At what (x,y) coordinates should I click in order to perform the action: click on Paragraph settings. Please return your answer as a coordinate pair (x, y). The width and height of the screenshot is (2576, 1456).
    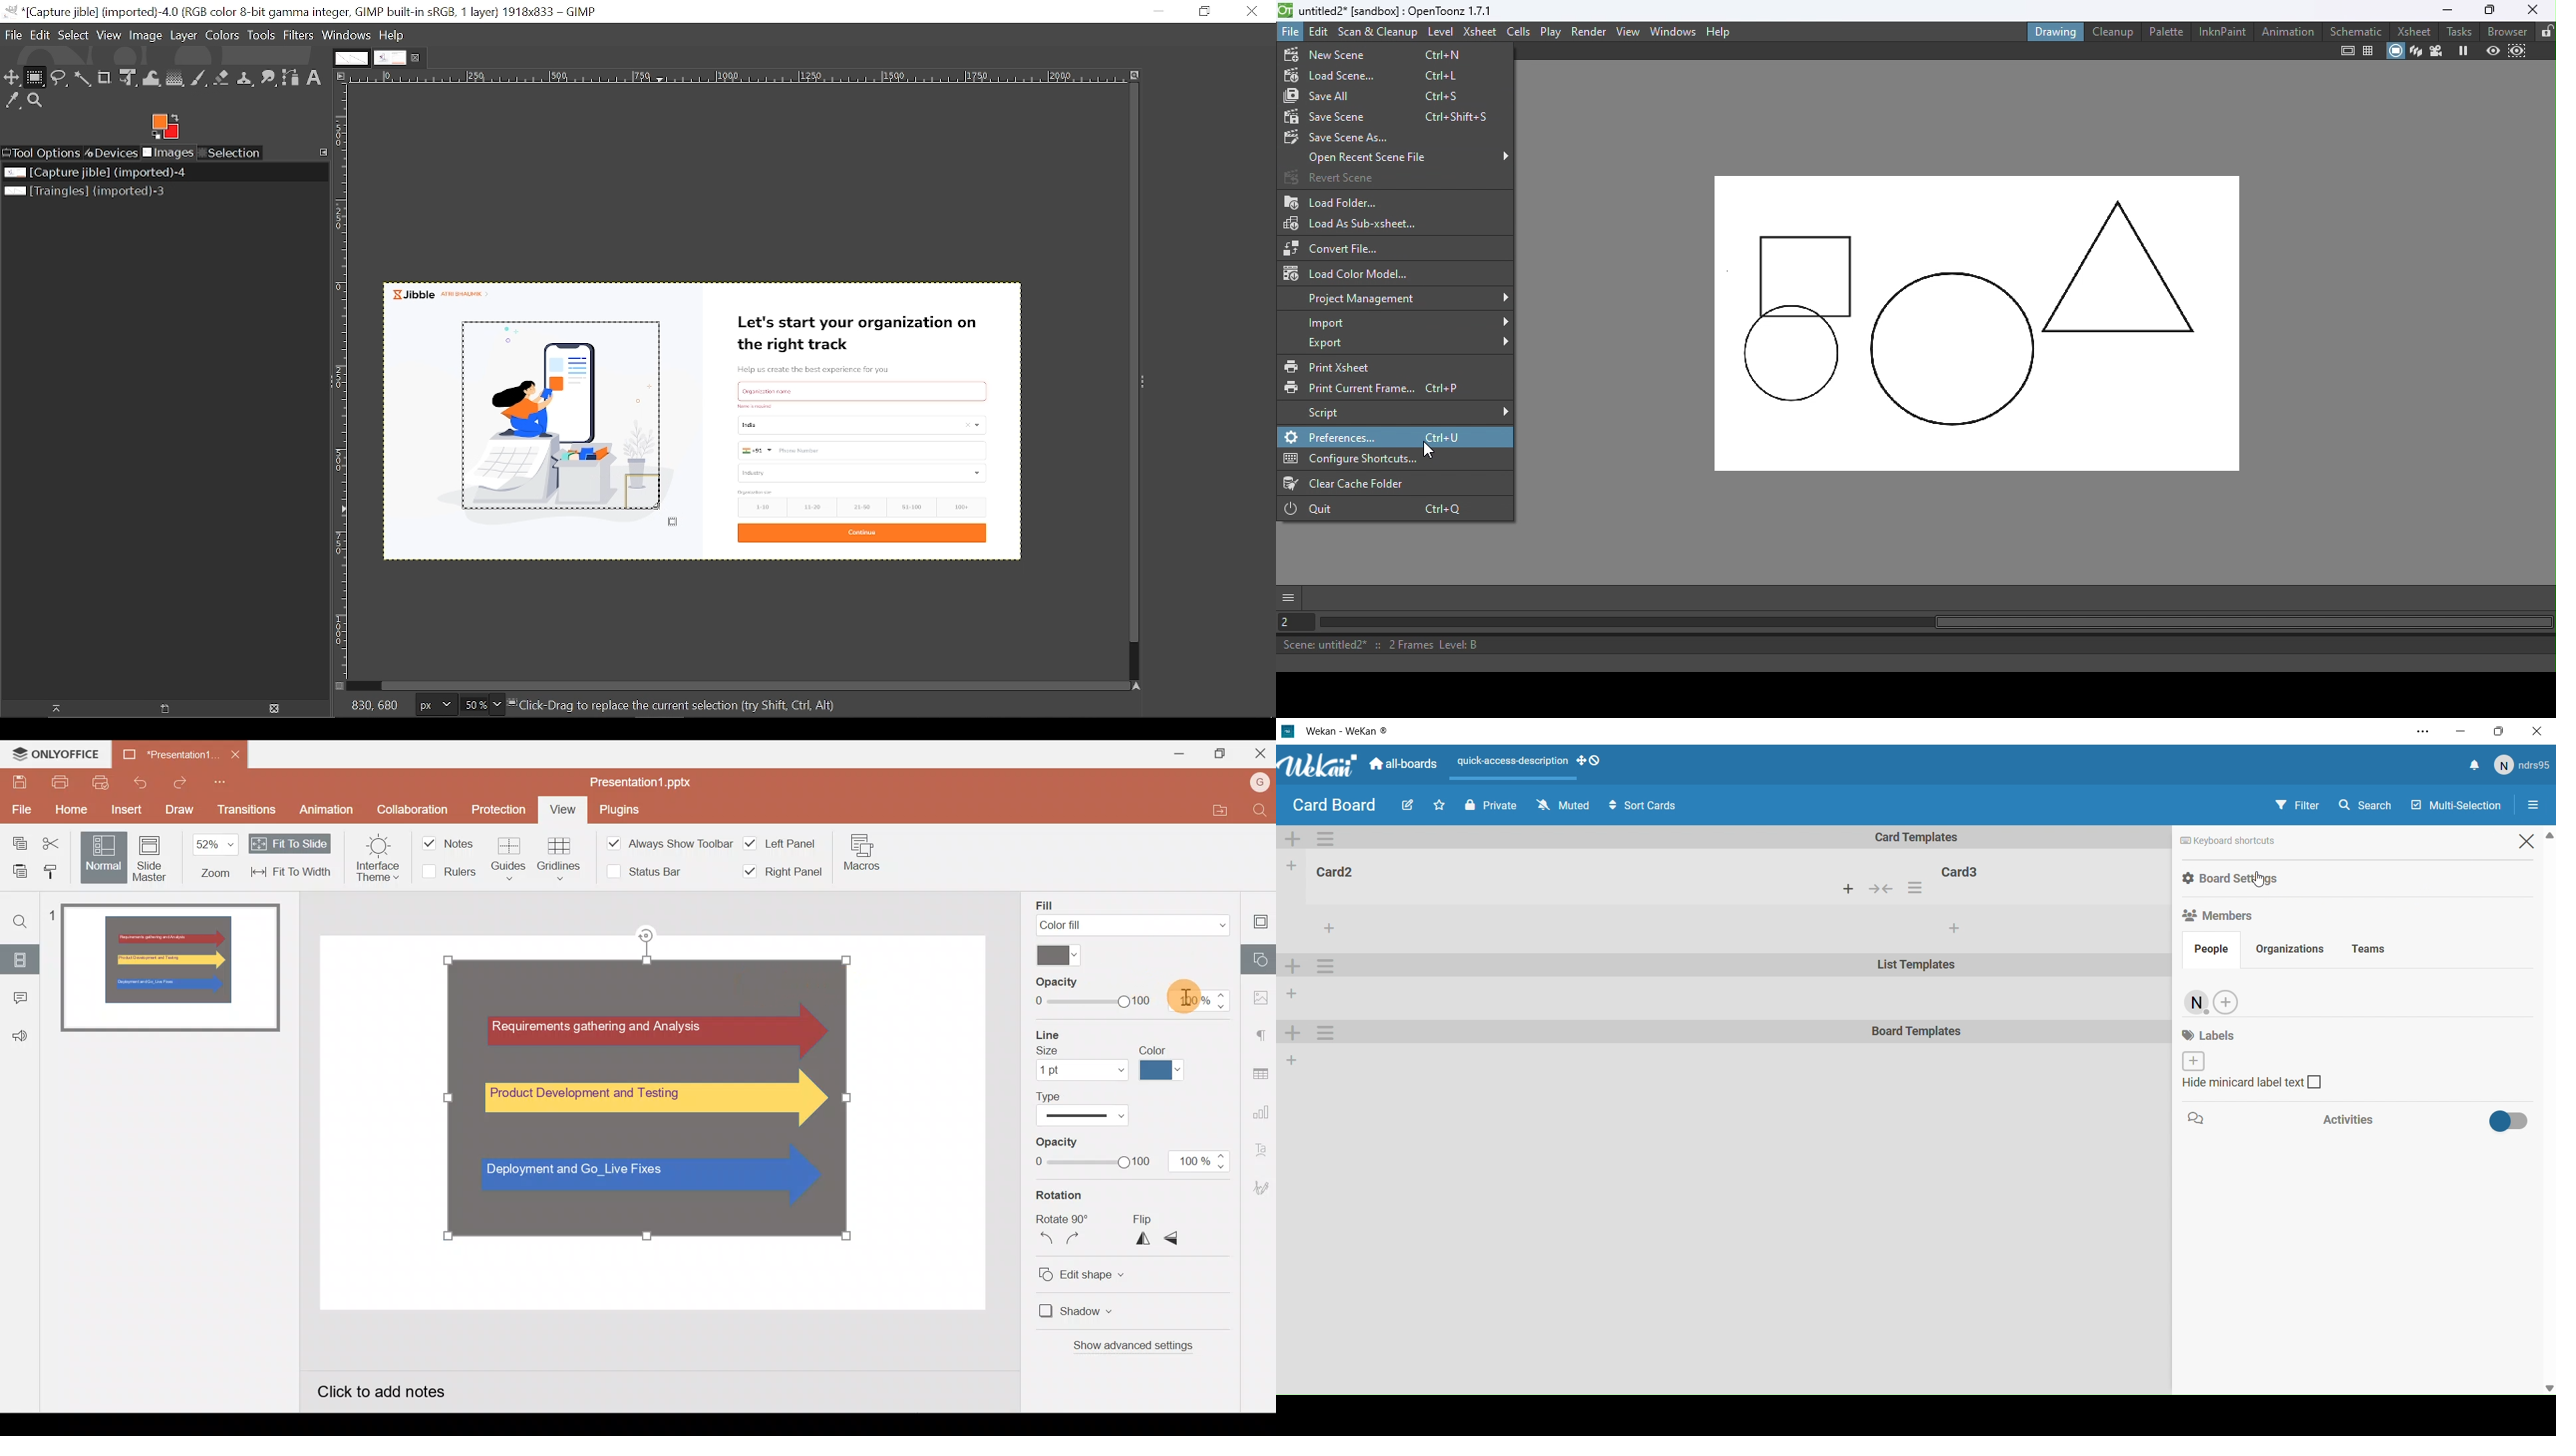
    Looking at the image, I should click on (1260, 1032).